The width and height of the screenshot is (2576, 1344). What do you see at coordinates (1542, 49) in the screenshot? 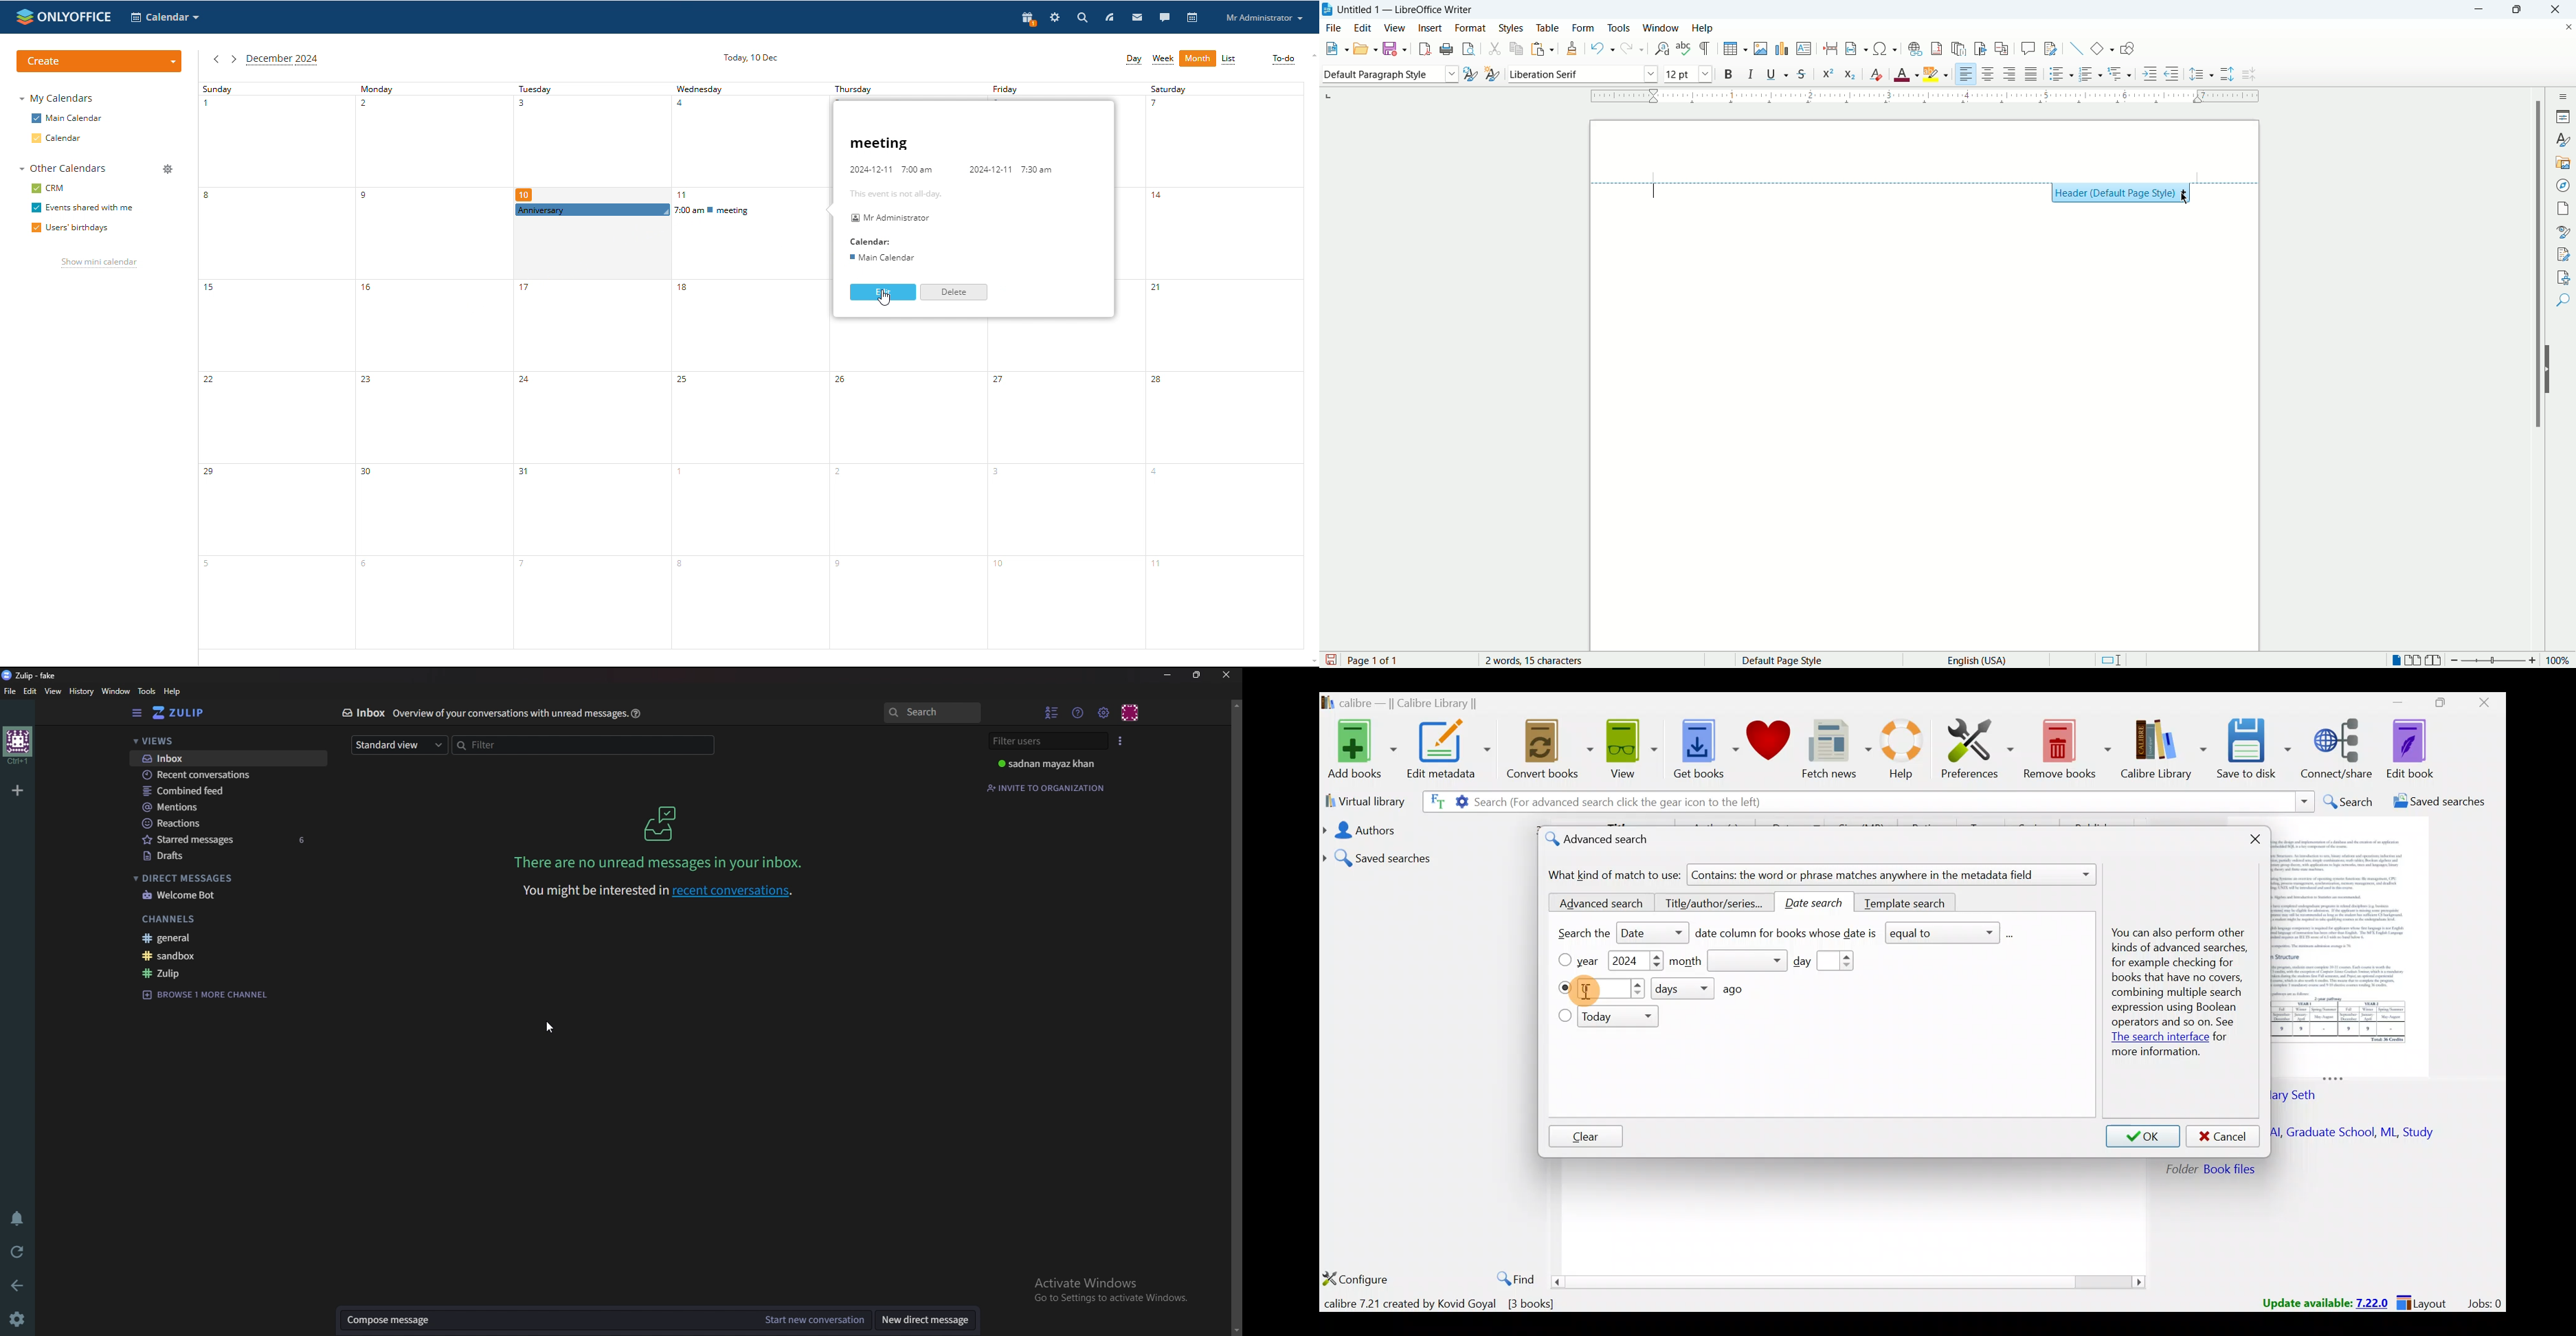
I see `paste` at bounding box center [1542, 49].